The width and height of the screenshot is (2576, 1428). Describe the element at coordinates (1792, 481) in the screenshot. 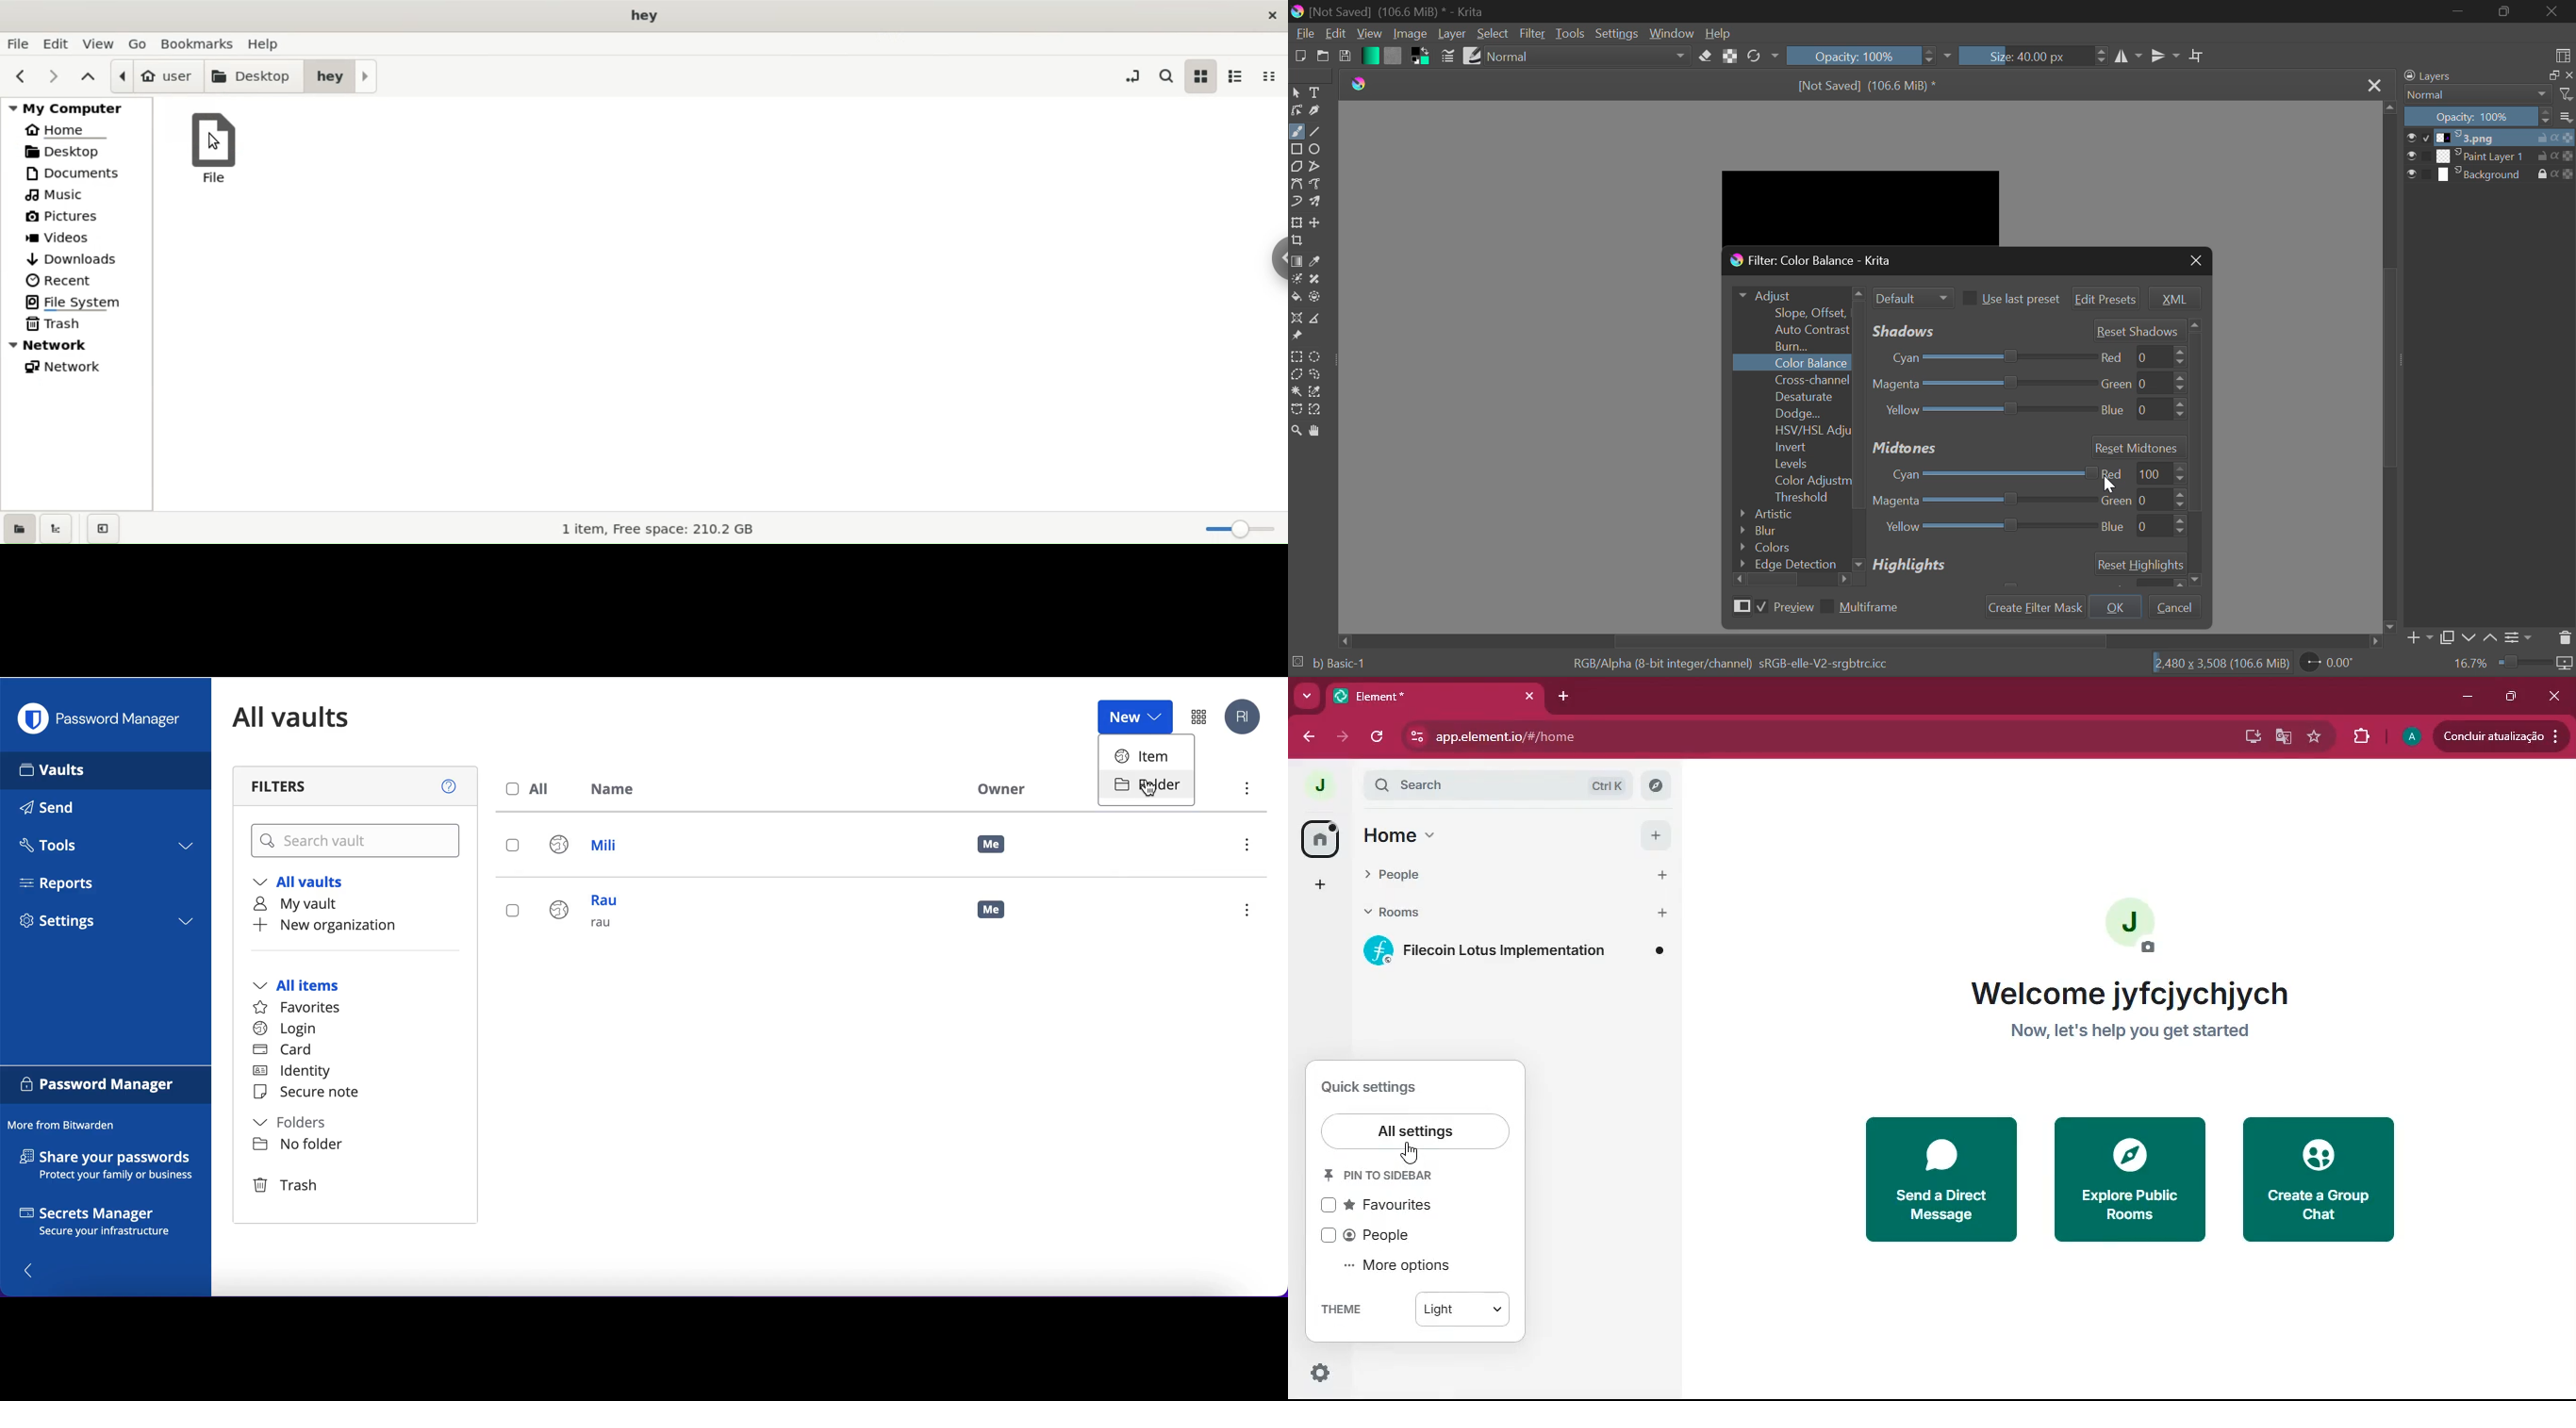

I see `Color Adjustment` at that location.